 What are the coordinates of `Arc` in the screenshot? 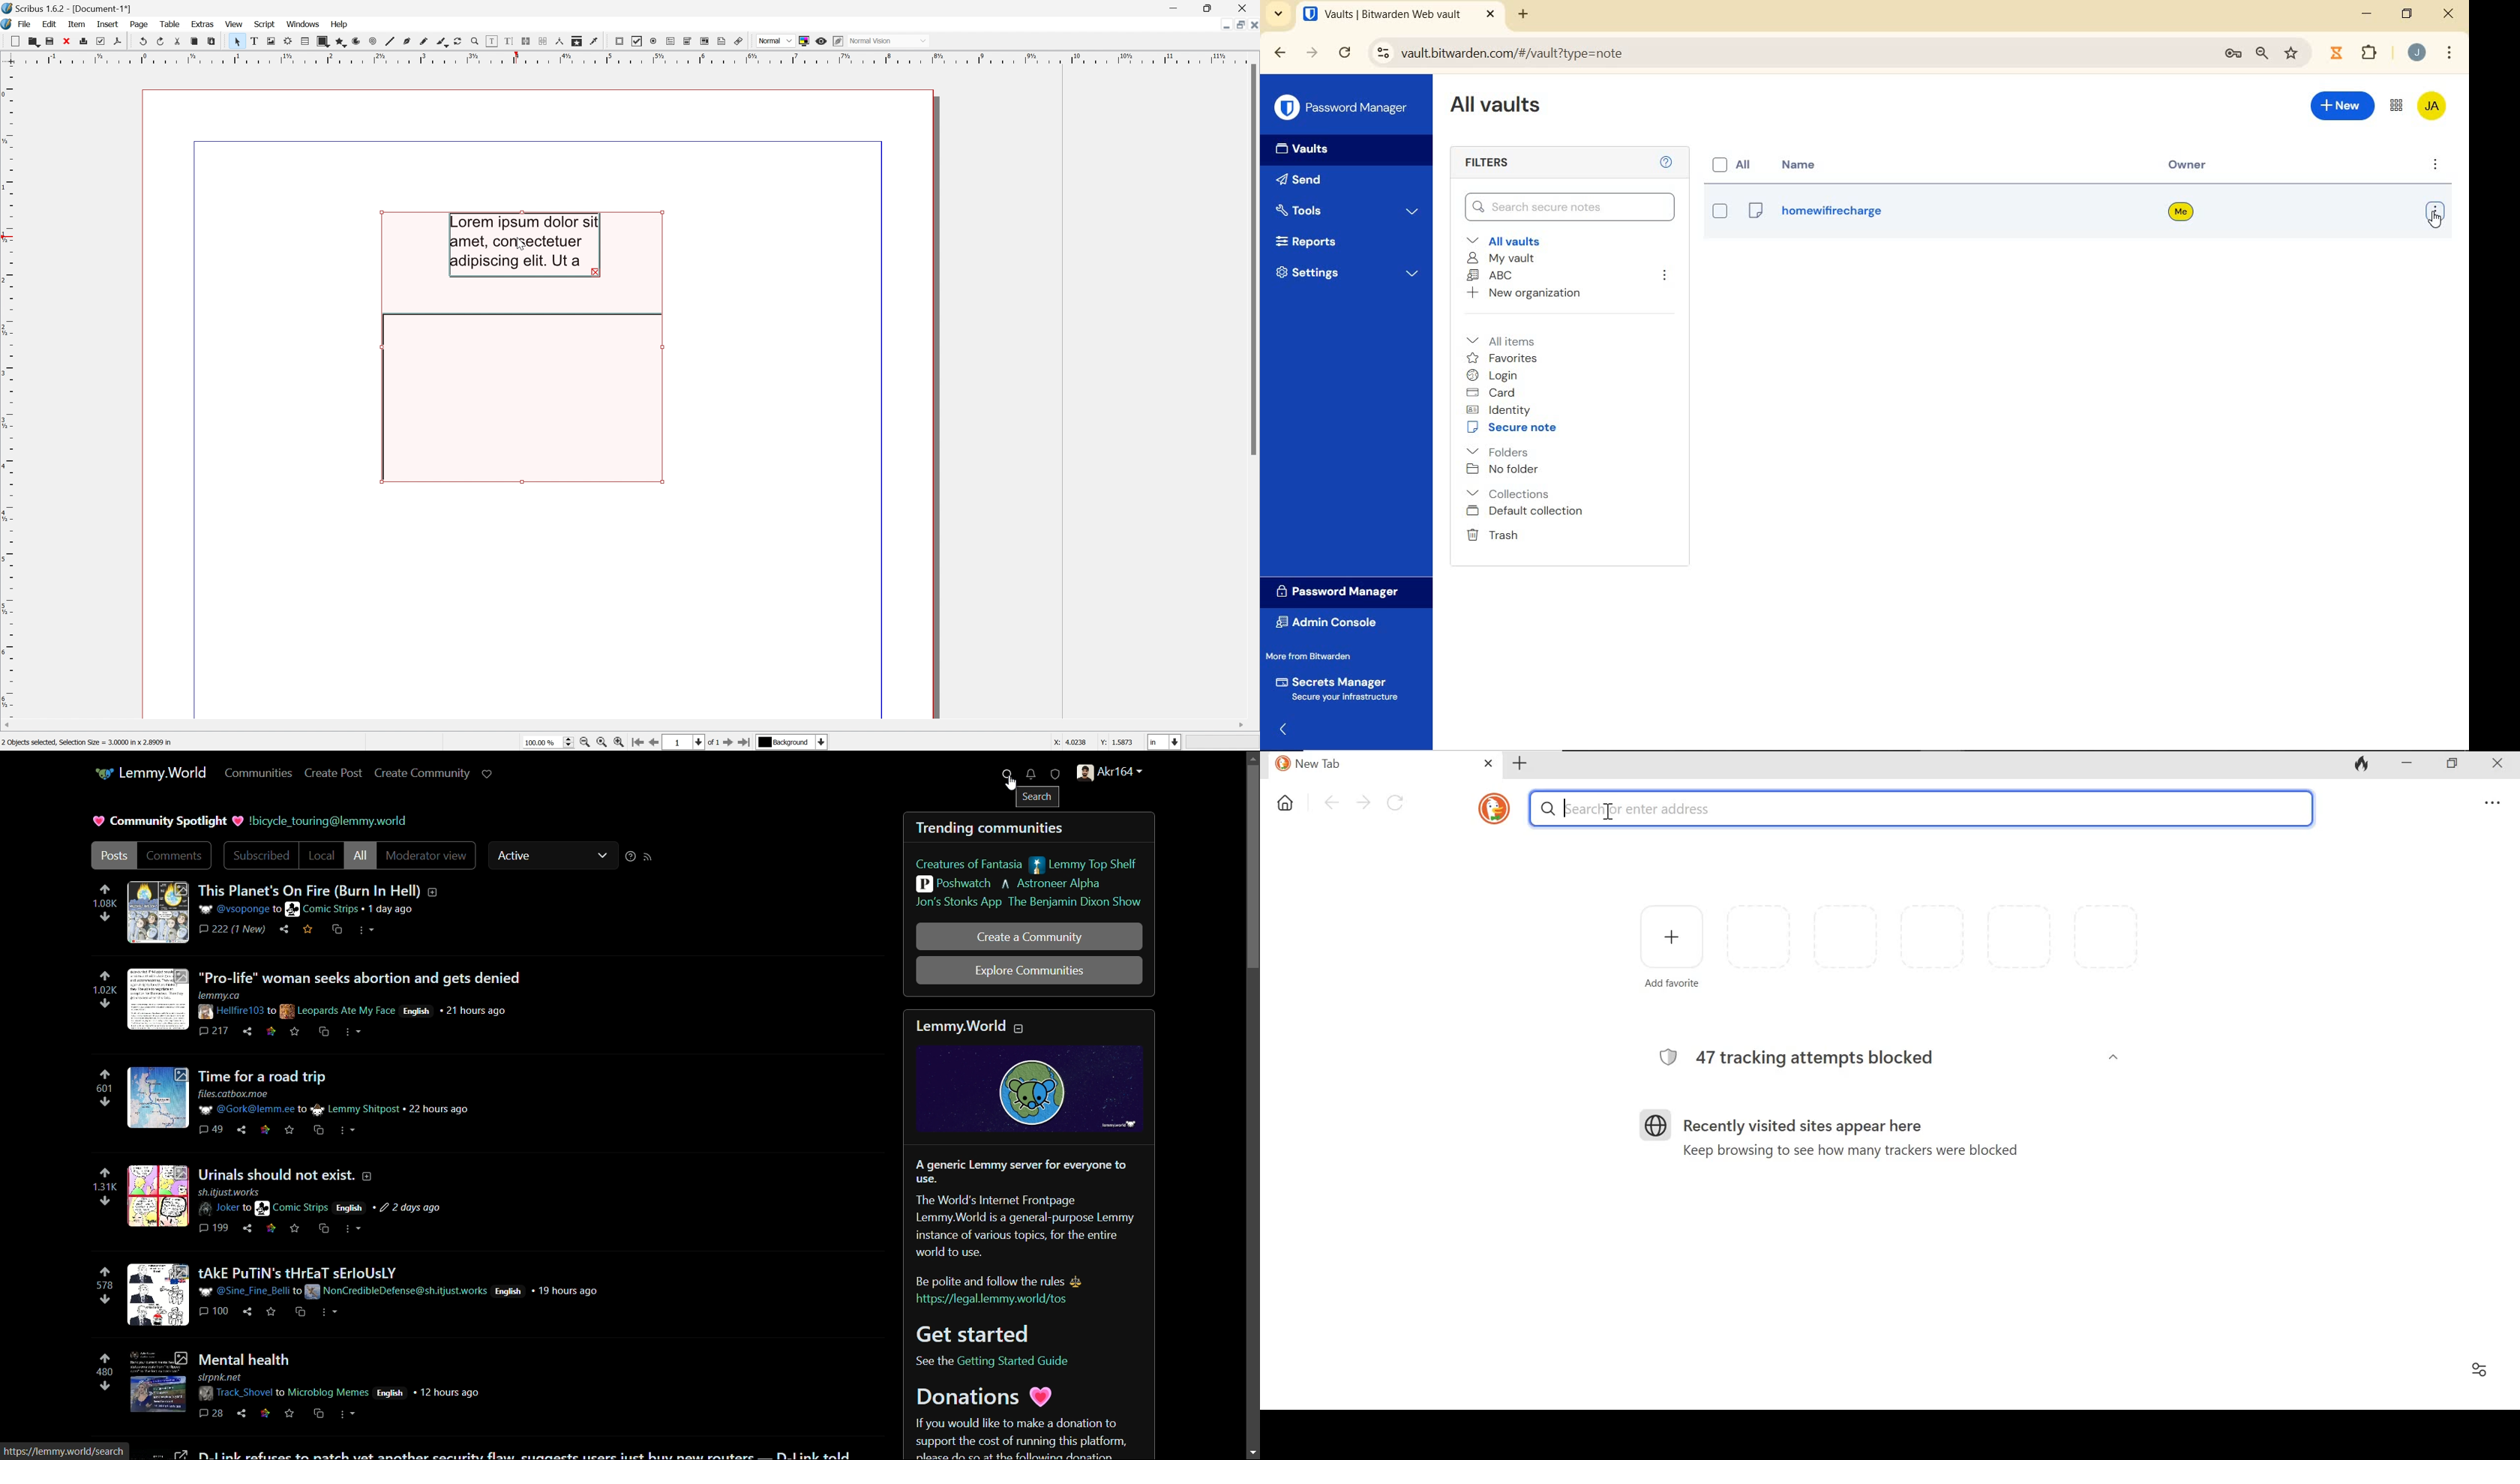 It's located at (357, 41).